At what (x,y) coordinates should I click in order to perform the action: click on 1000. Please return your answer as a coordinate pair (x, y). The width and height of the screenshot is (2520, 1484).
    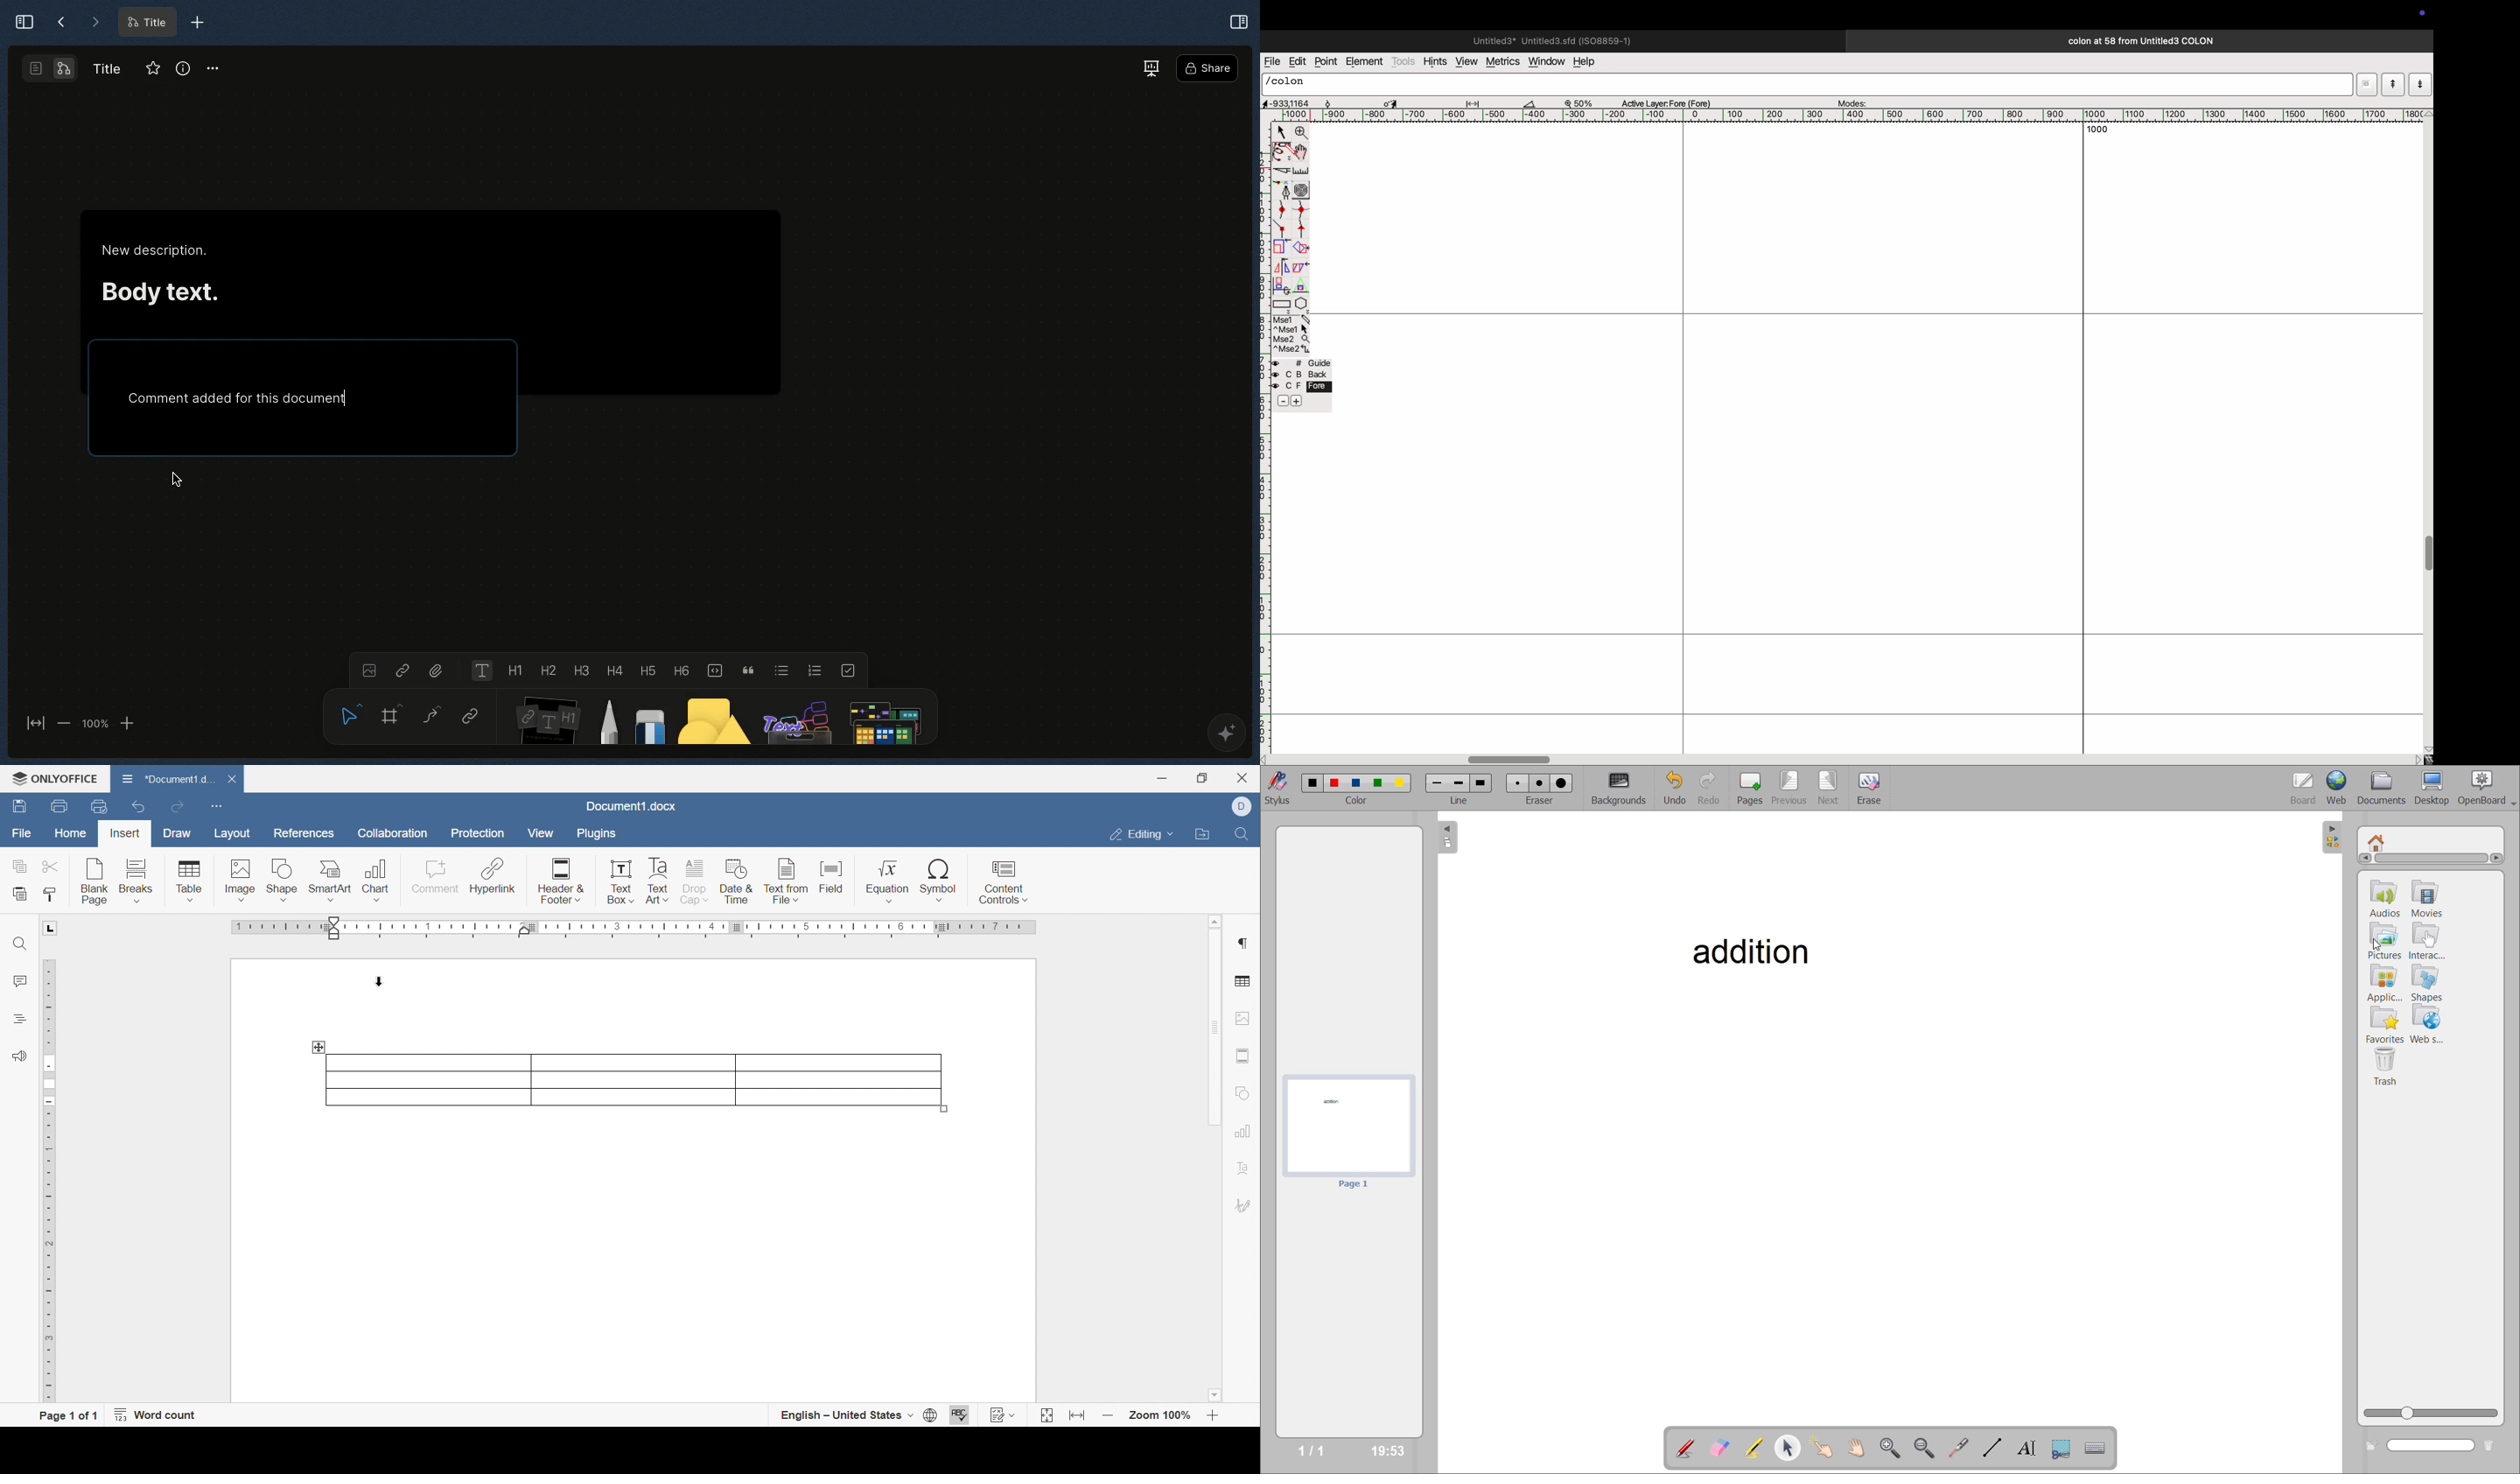
    Looking at the image, I should click on (2096, 131).